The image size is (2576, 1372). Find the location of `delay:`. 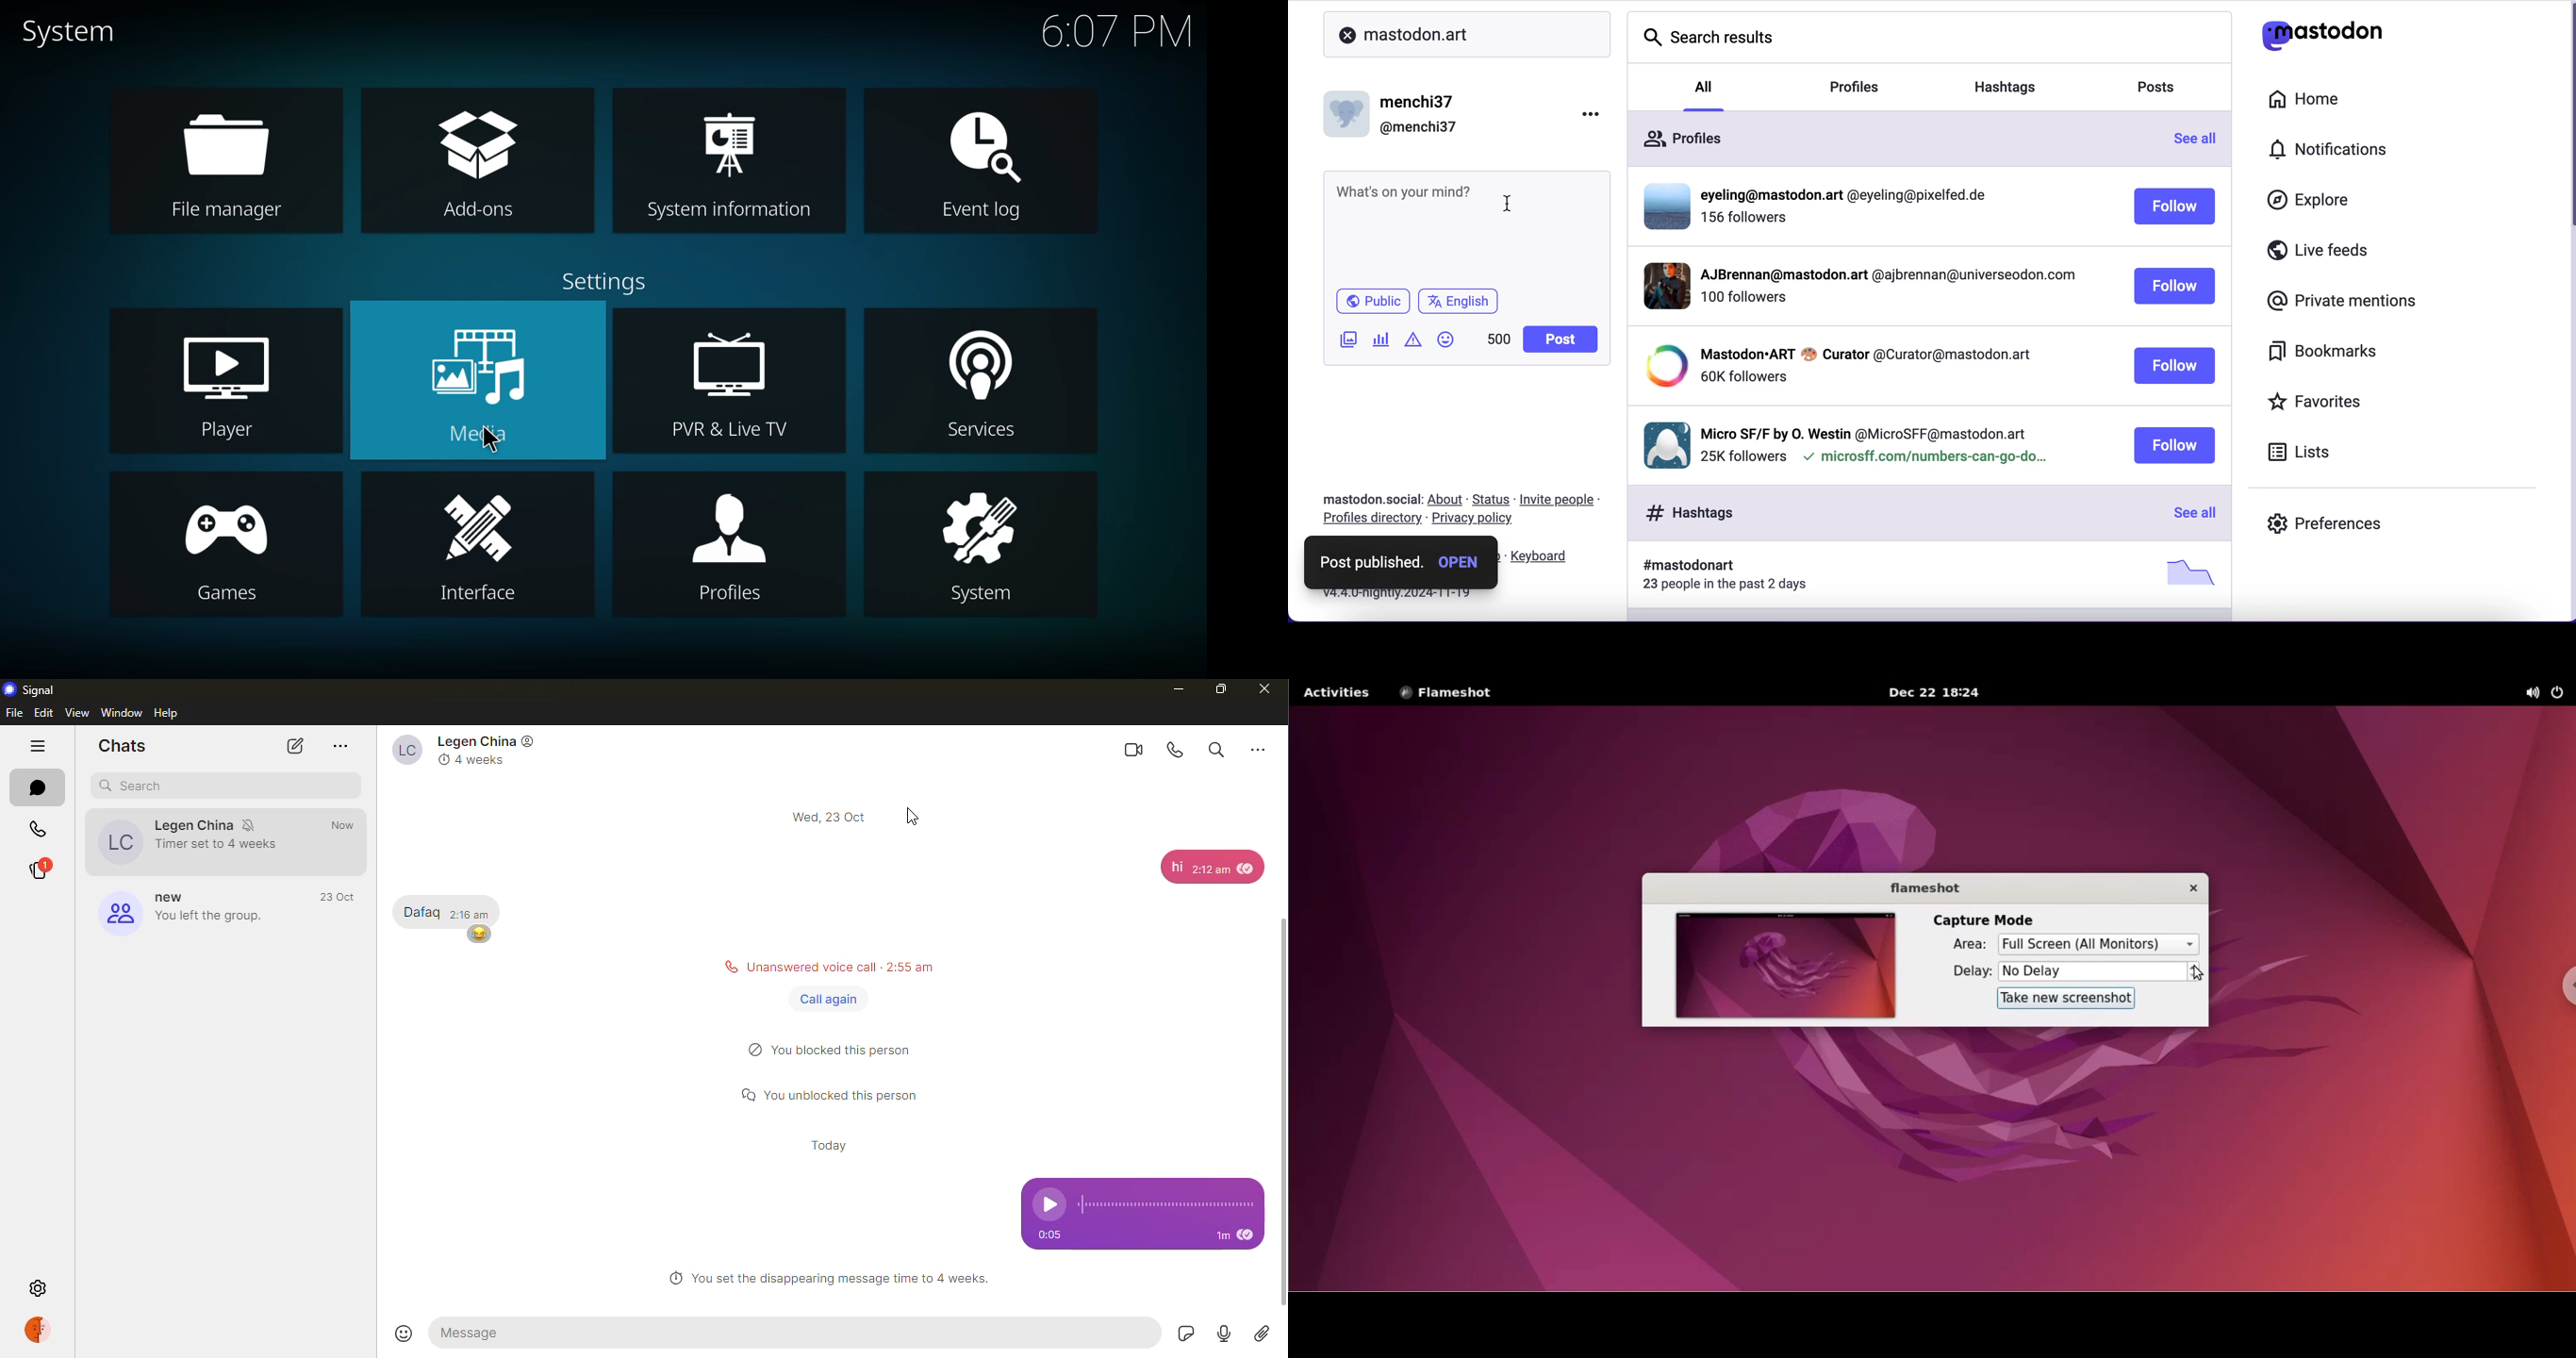

delay: is located at coordinates (1962, 971).